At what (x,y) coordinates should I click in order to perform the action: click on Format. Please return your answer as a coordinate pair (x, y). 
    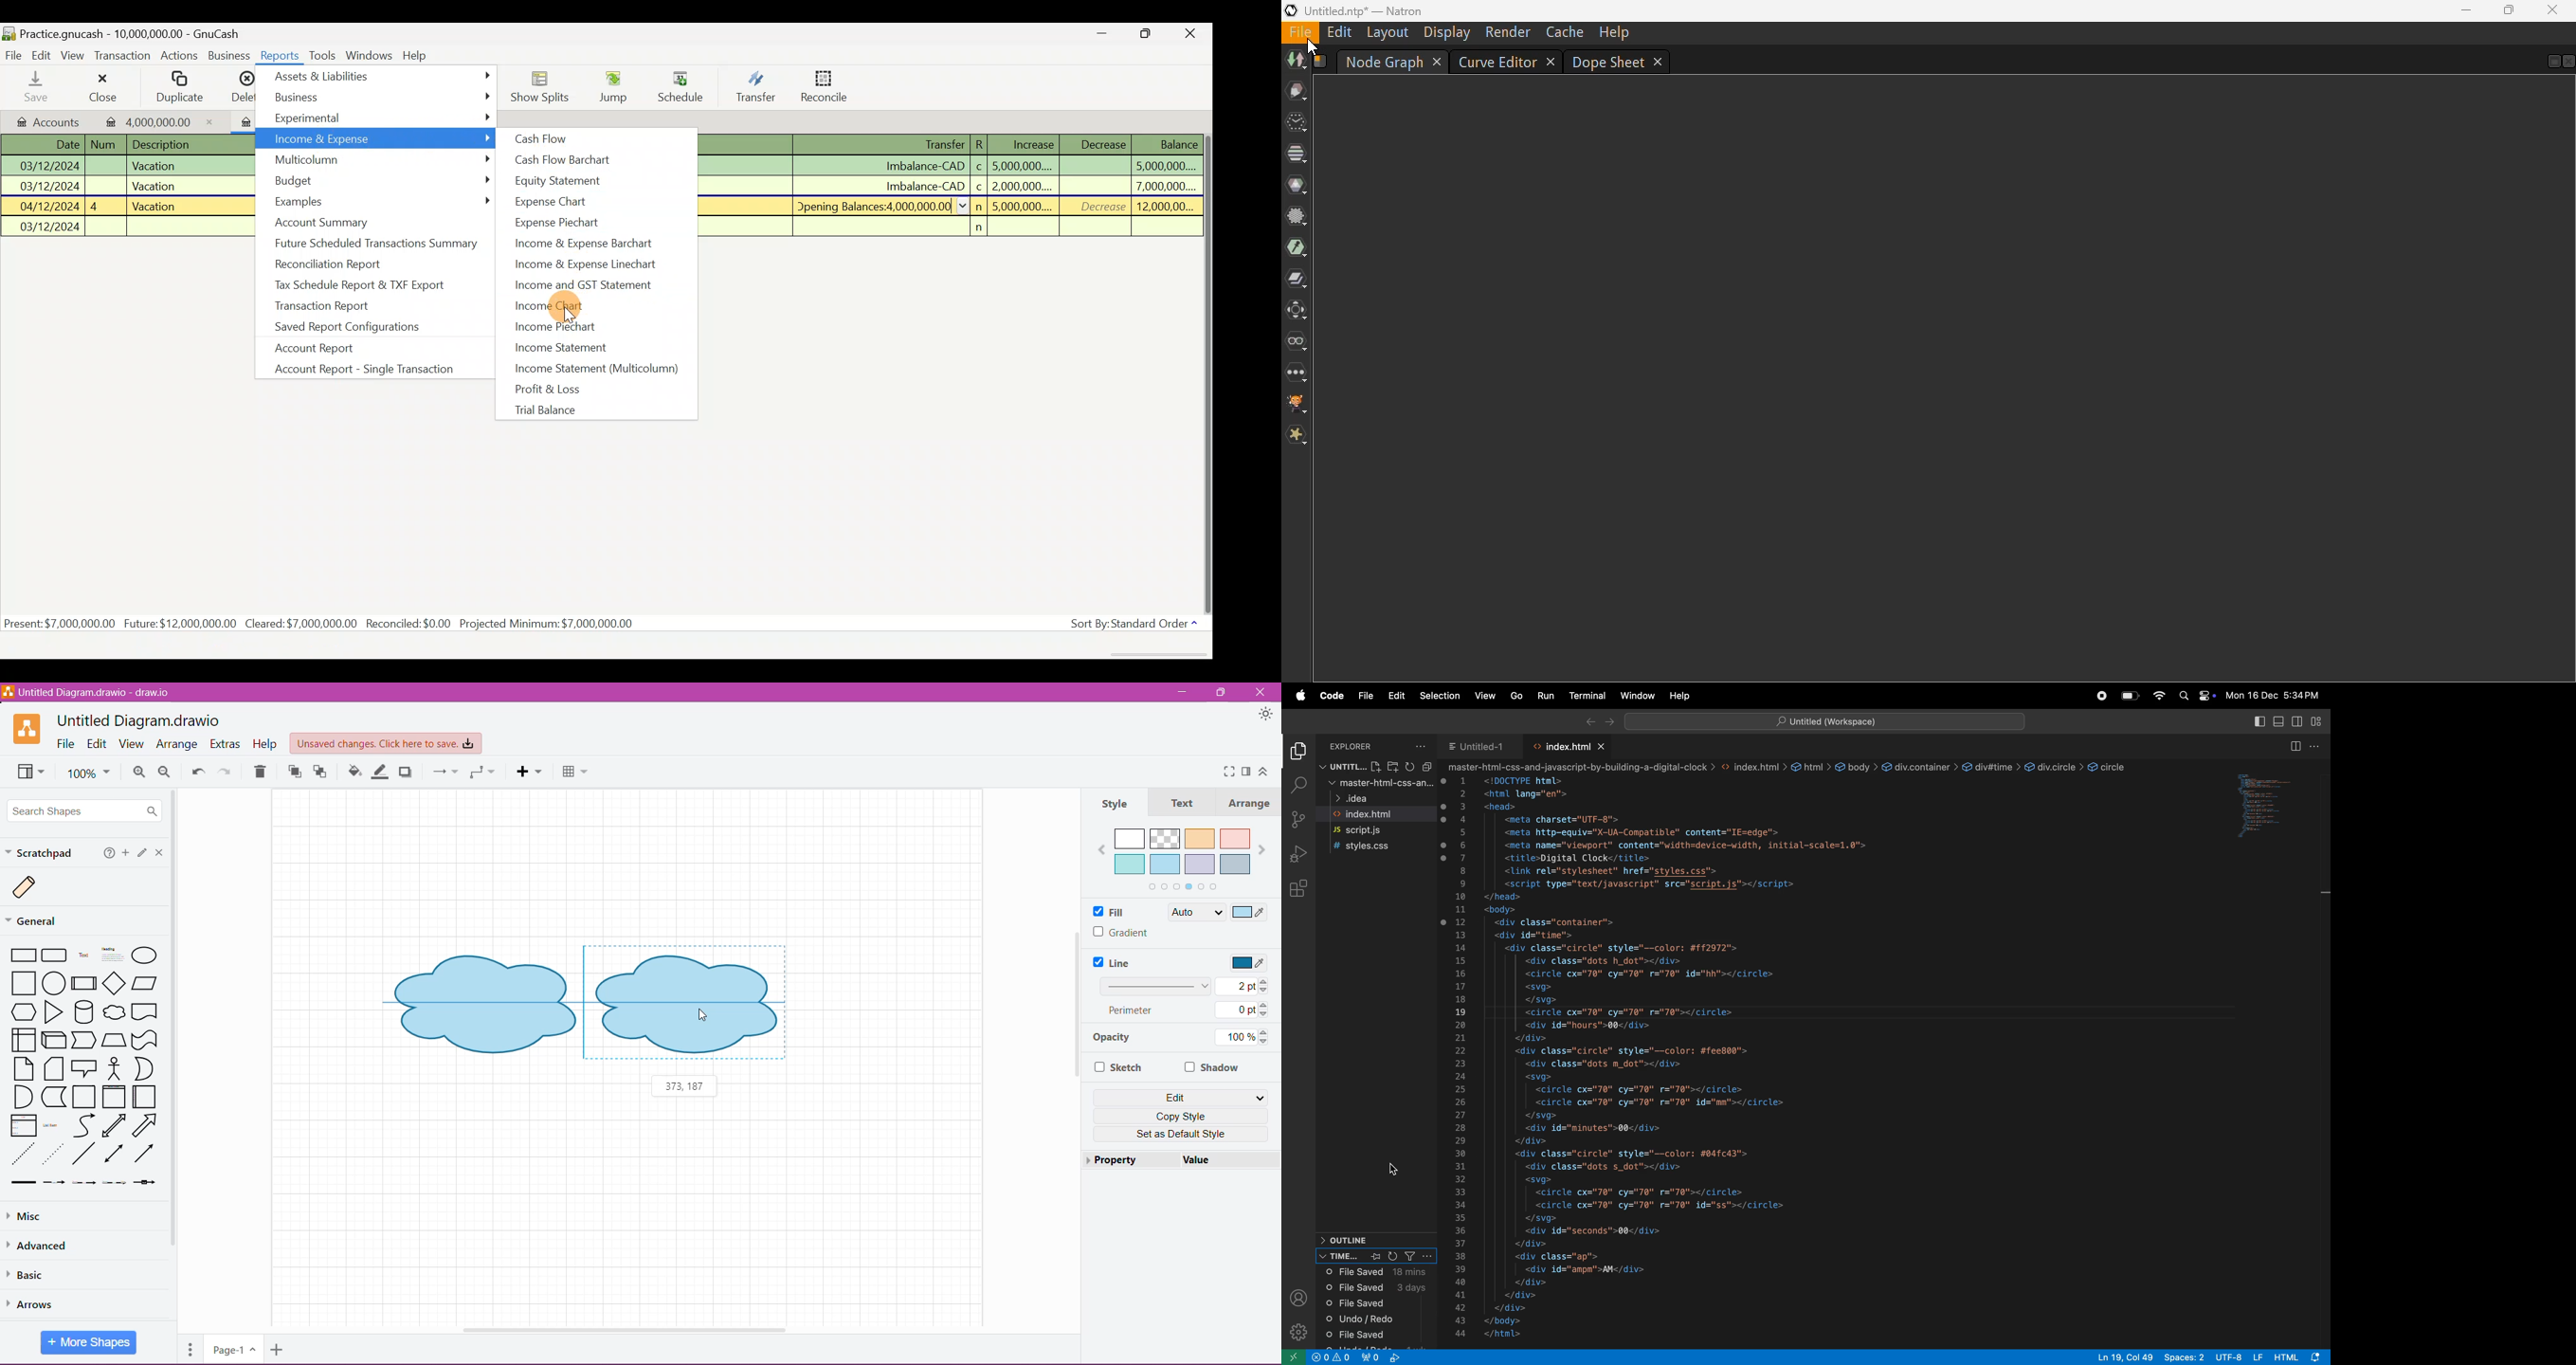
    Looking at the image, I should click on (1247, 771).